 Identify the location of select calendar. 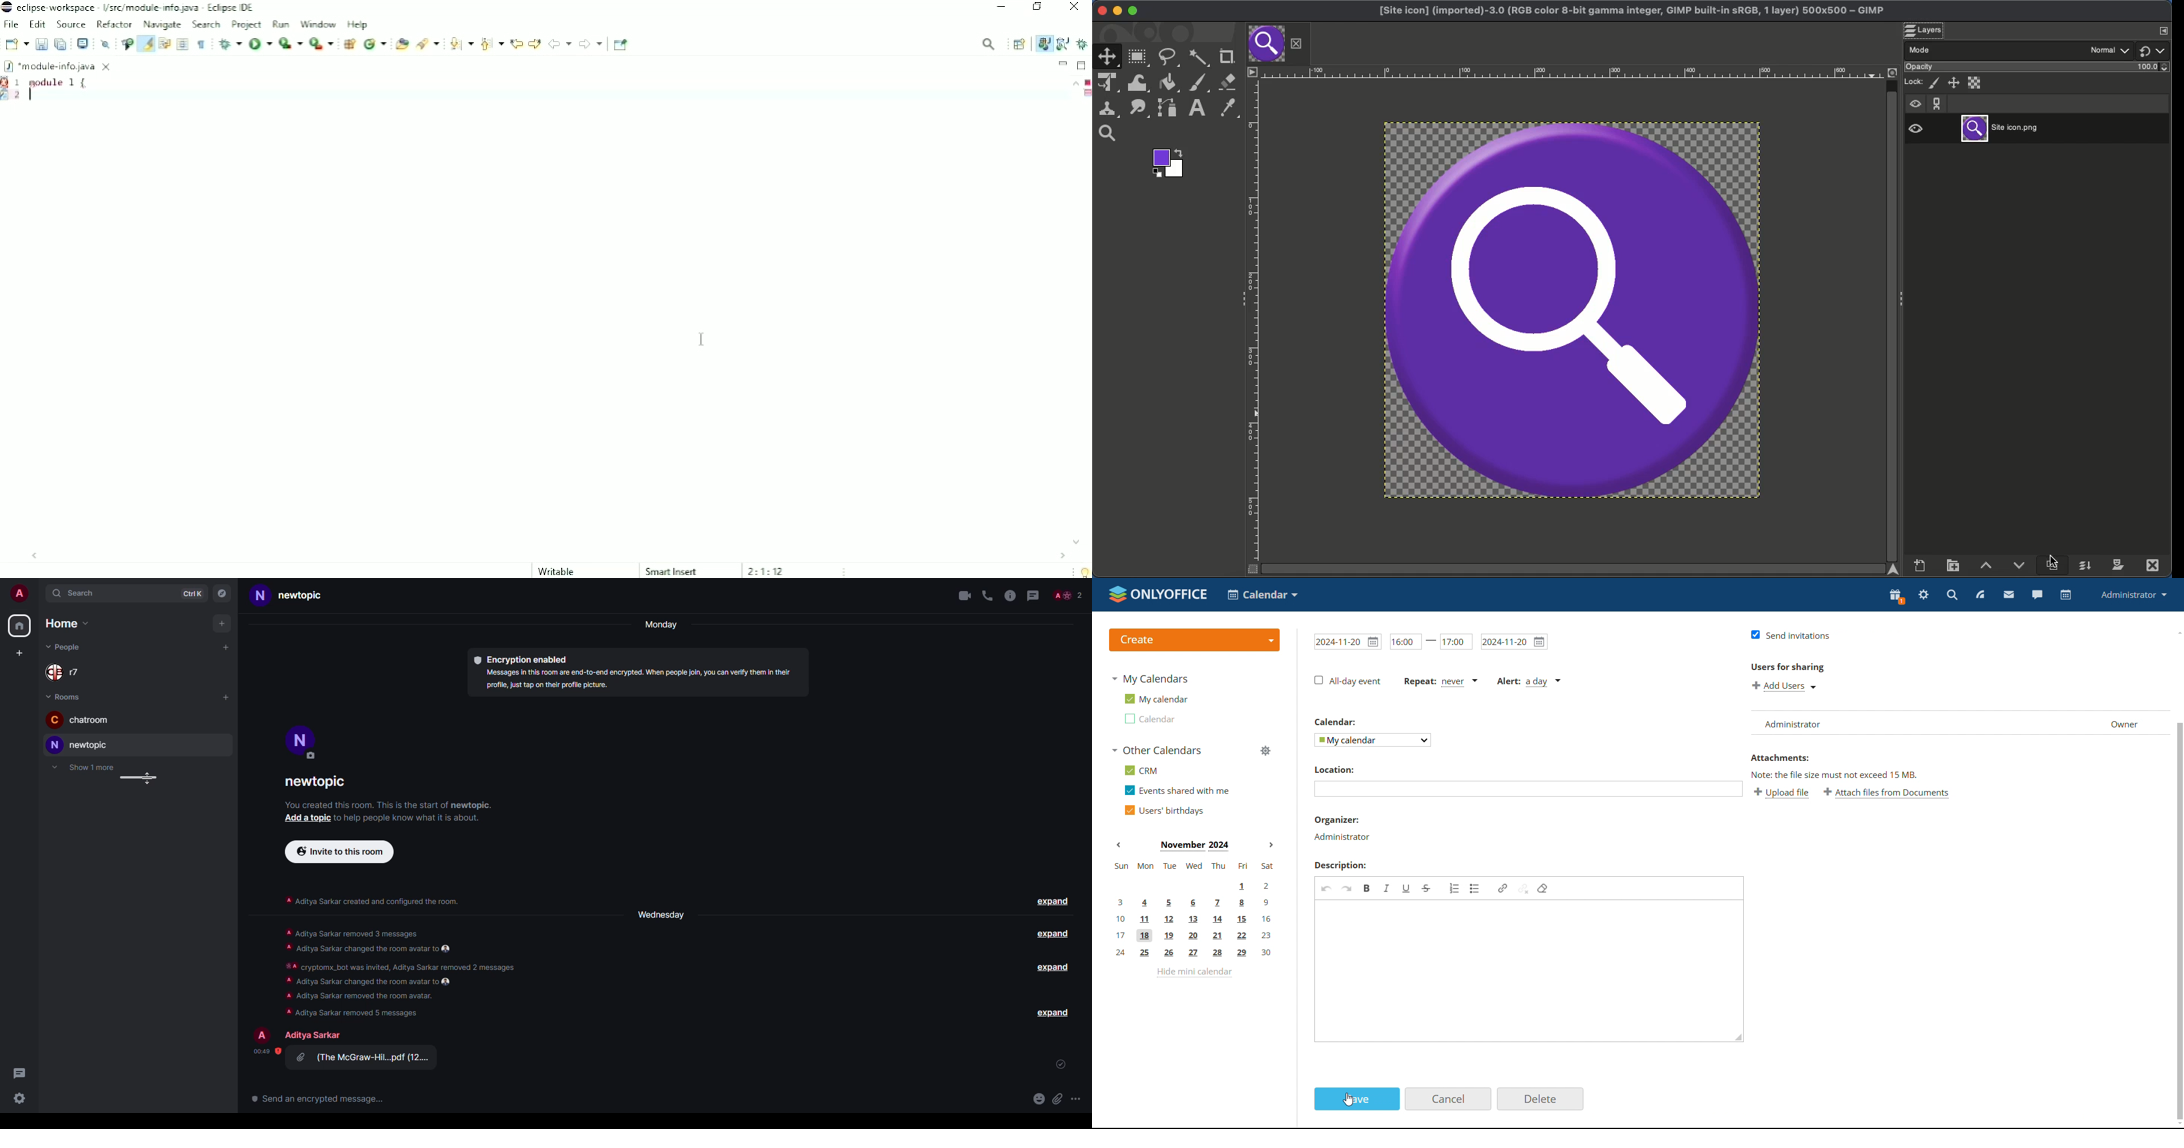
(1372, 740).